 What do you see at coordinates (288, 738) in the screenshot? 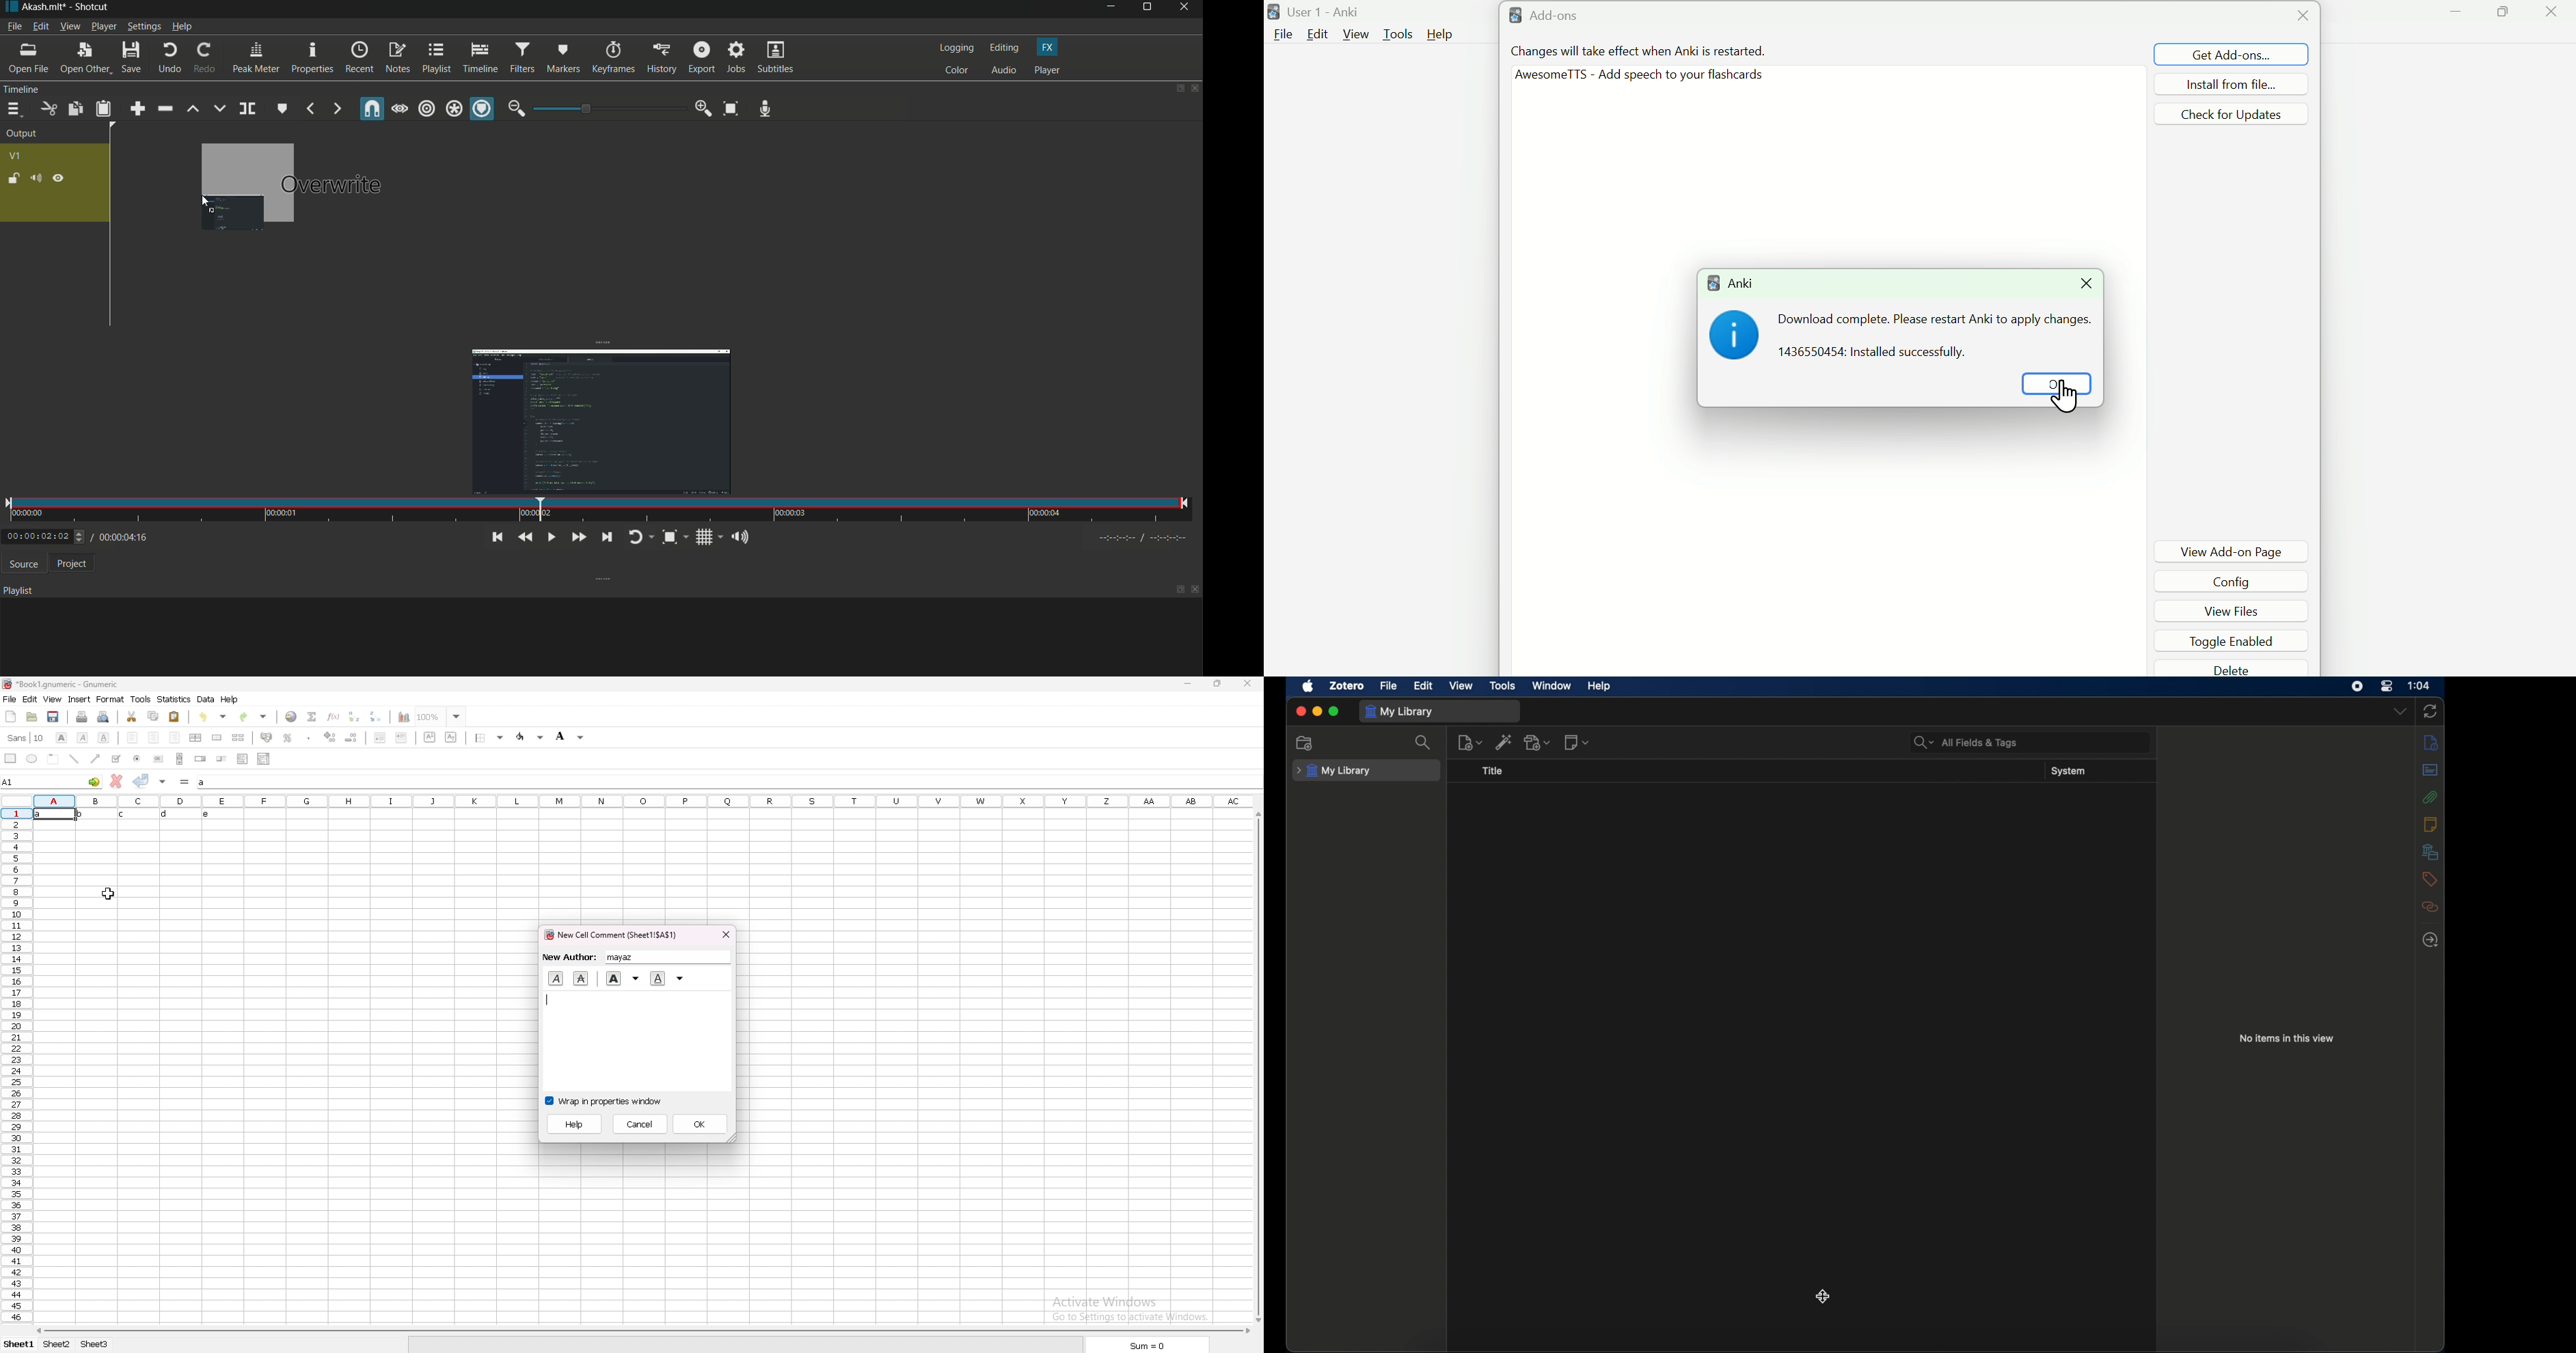
I see `percentage` at bounding box center [288, 738].